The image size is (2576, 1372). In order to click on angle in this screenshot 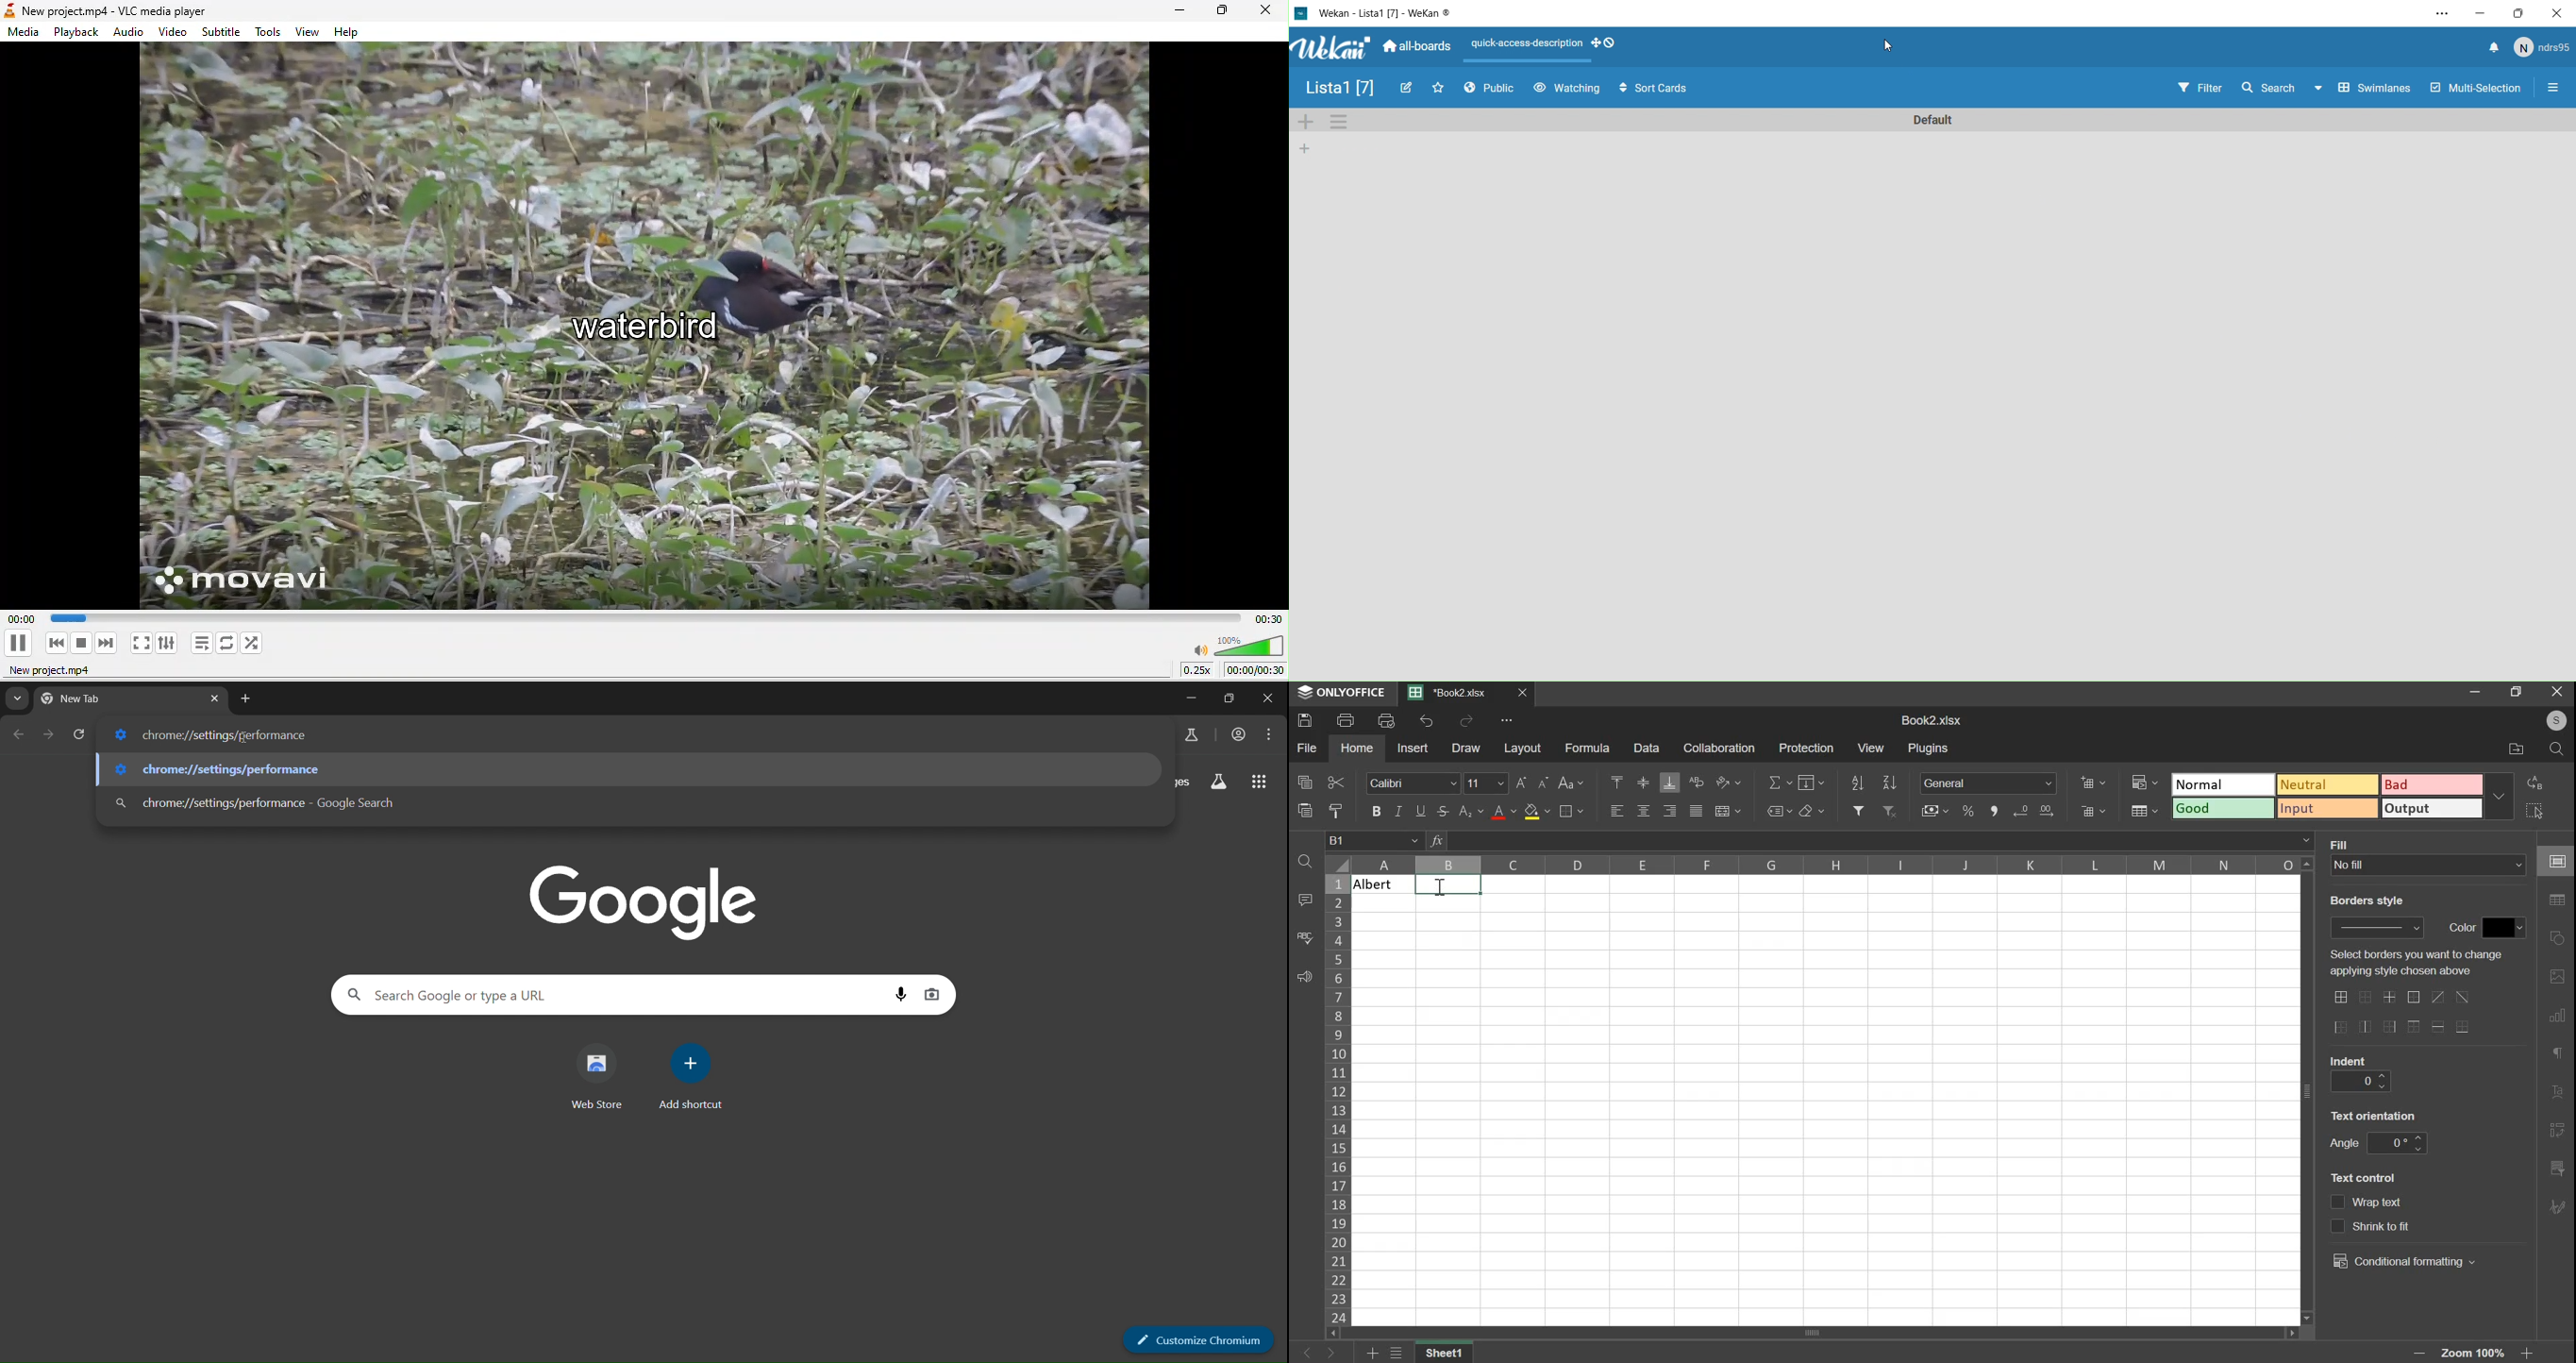, I will do `click(2342, 1143)`.